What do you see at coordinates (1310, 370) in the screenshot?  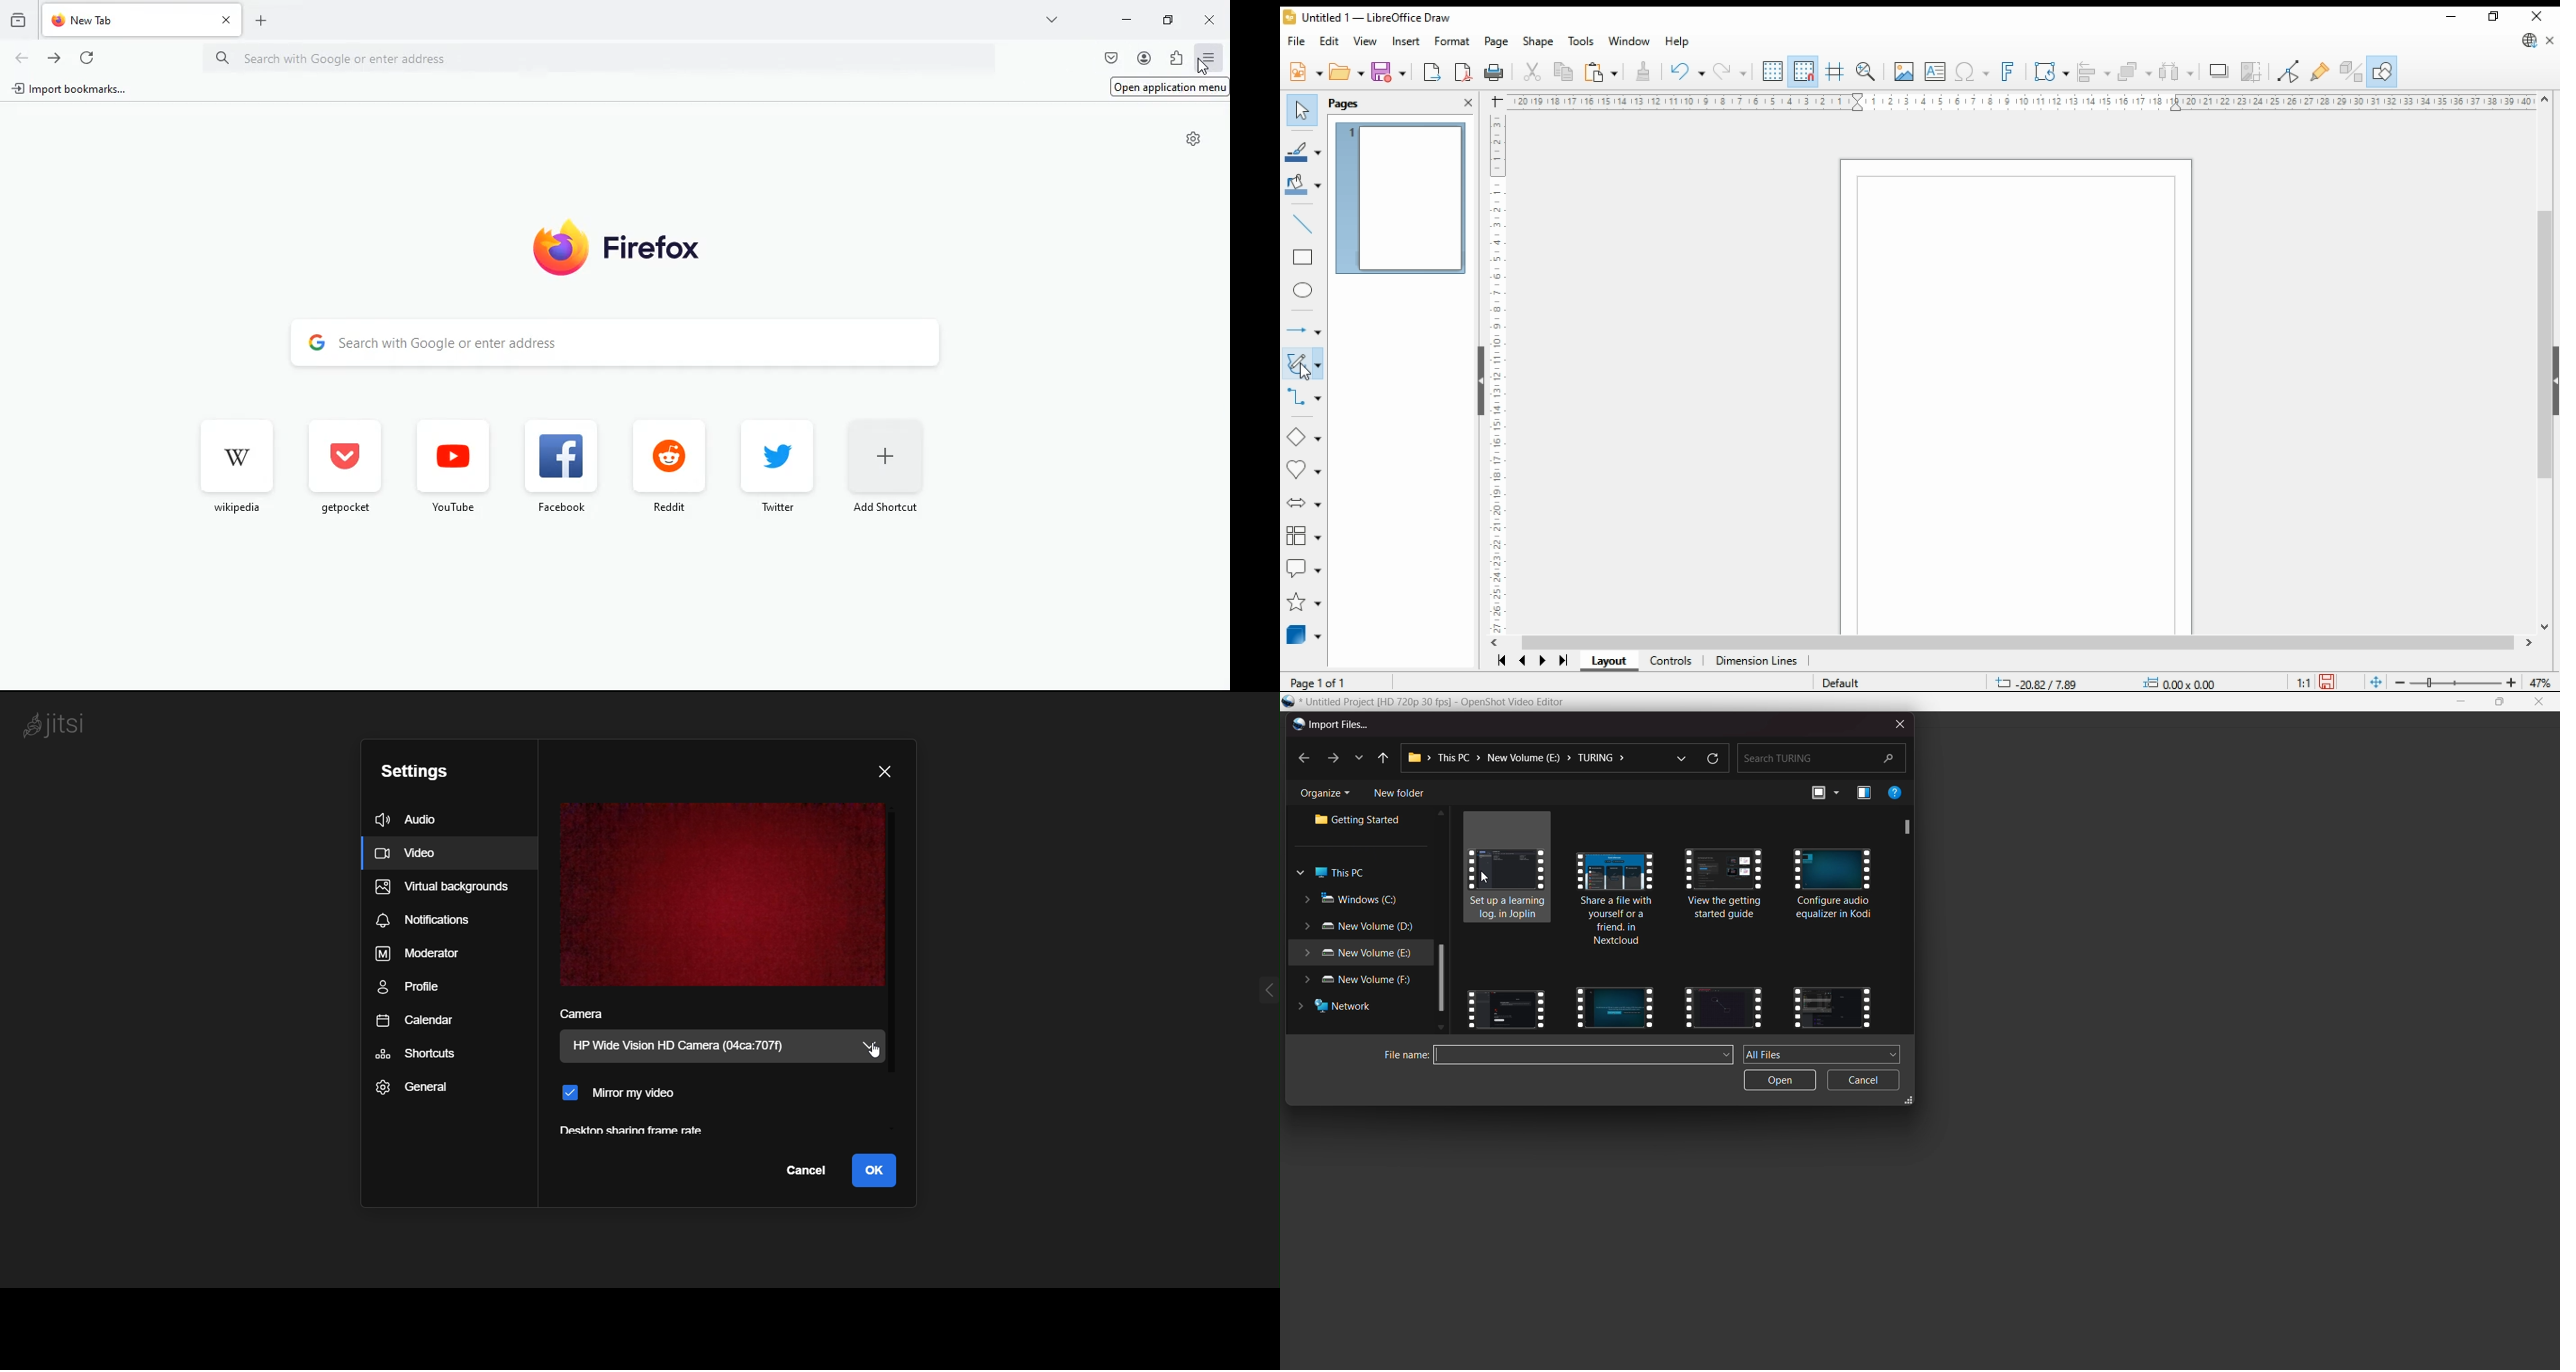 I see `mouse pointer` at bounding box center [1310, 370].